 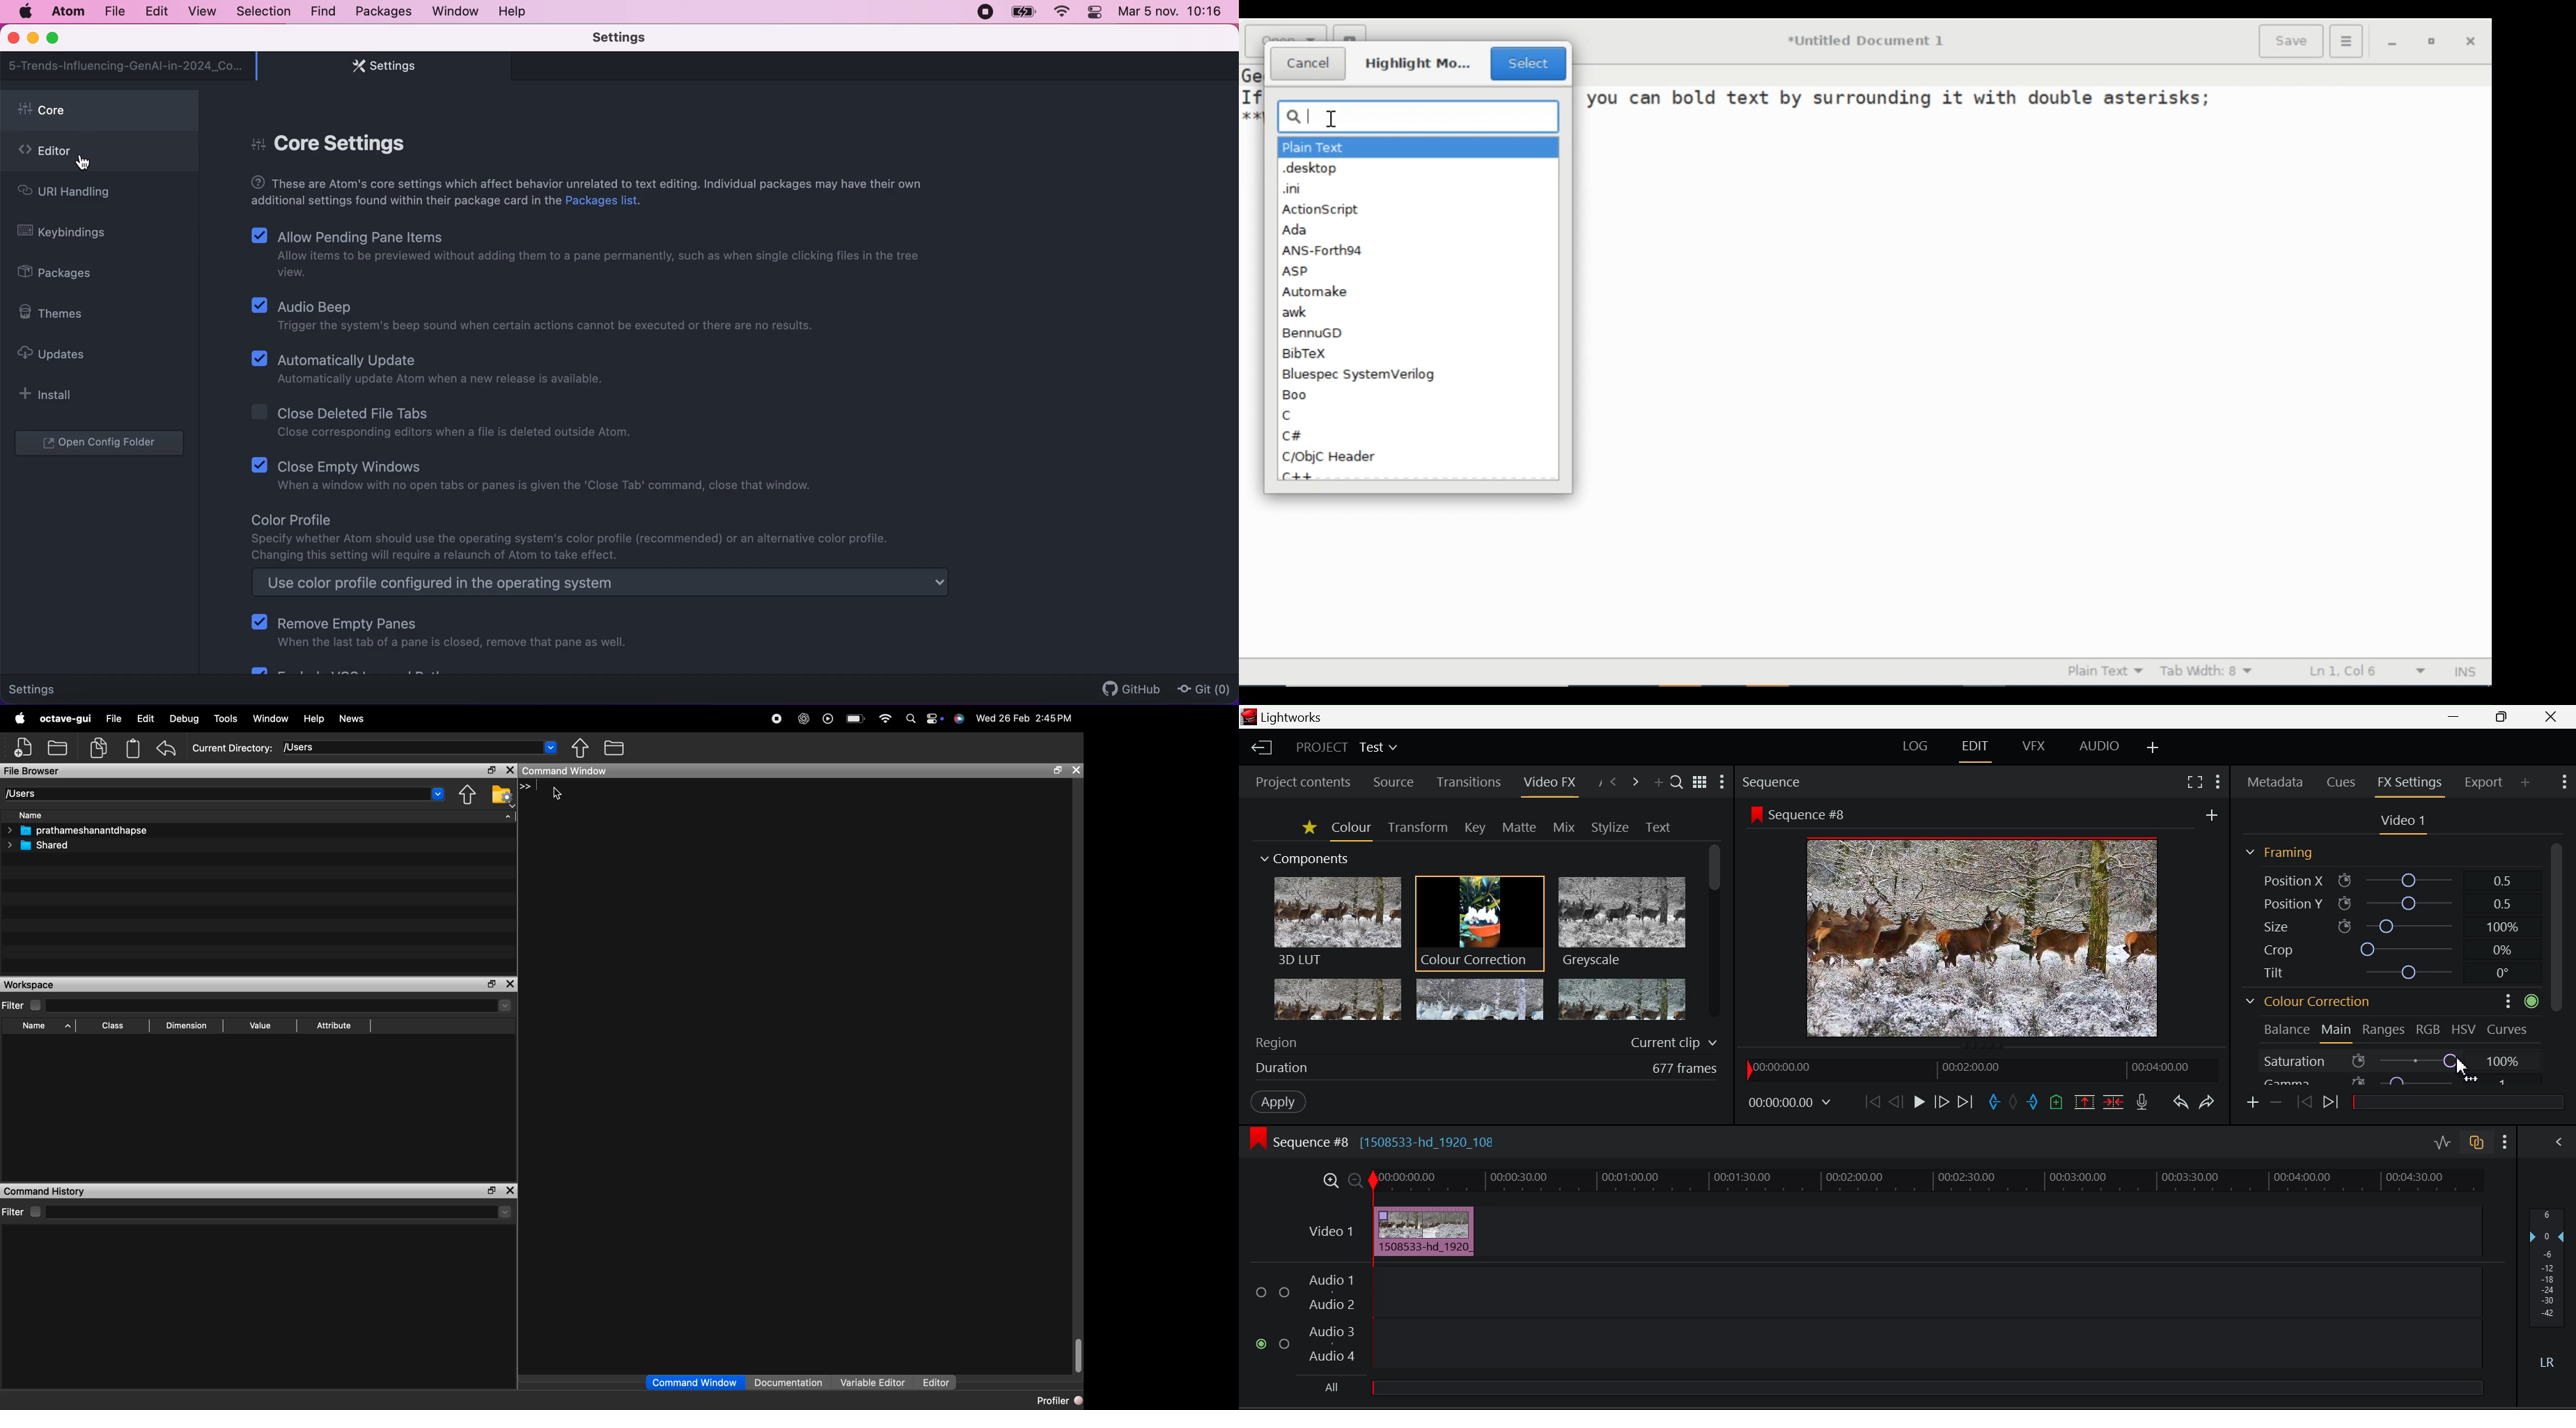 What do you see at coordinates (512, 1189) in the screenshot?
I see `close` at bounding box center [512, 1189].